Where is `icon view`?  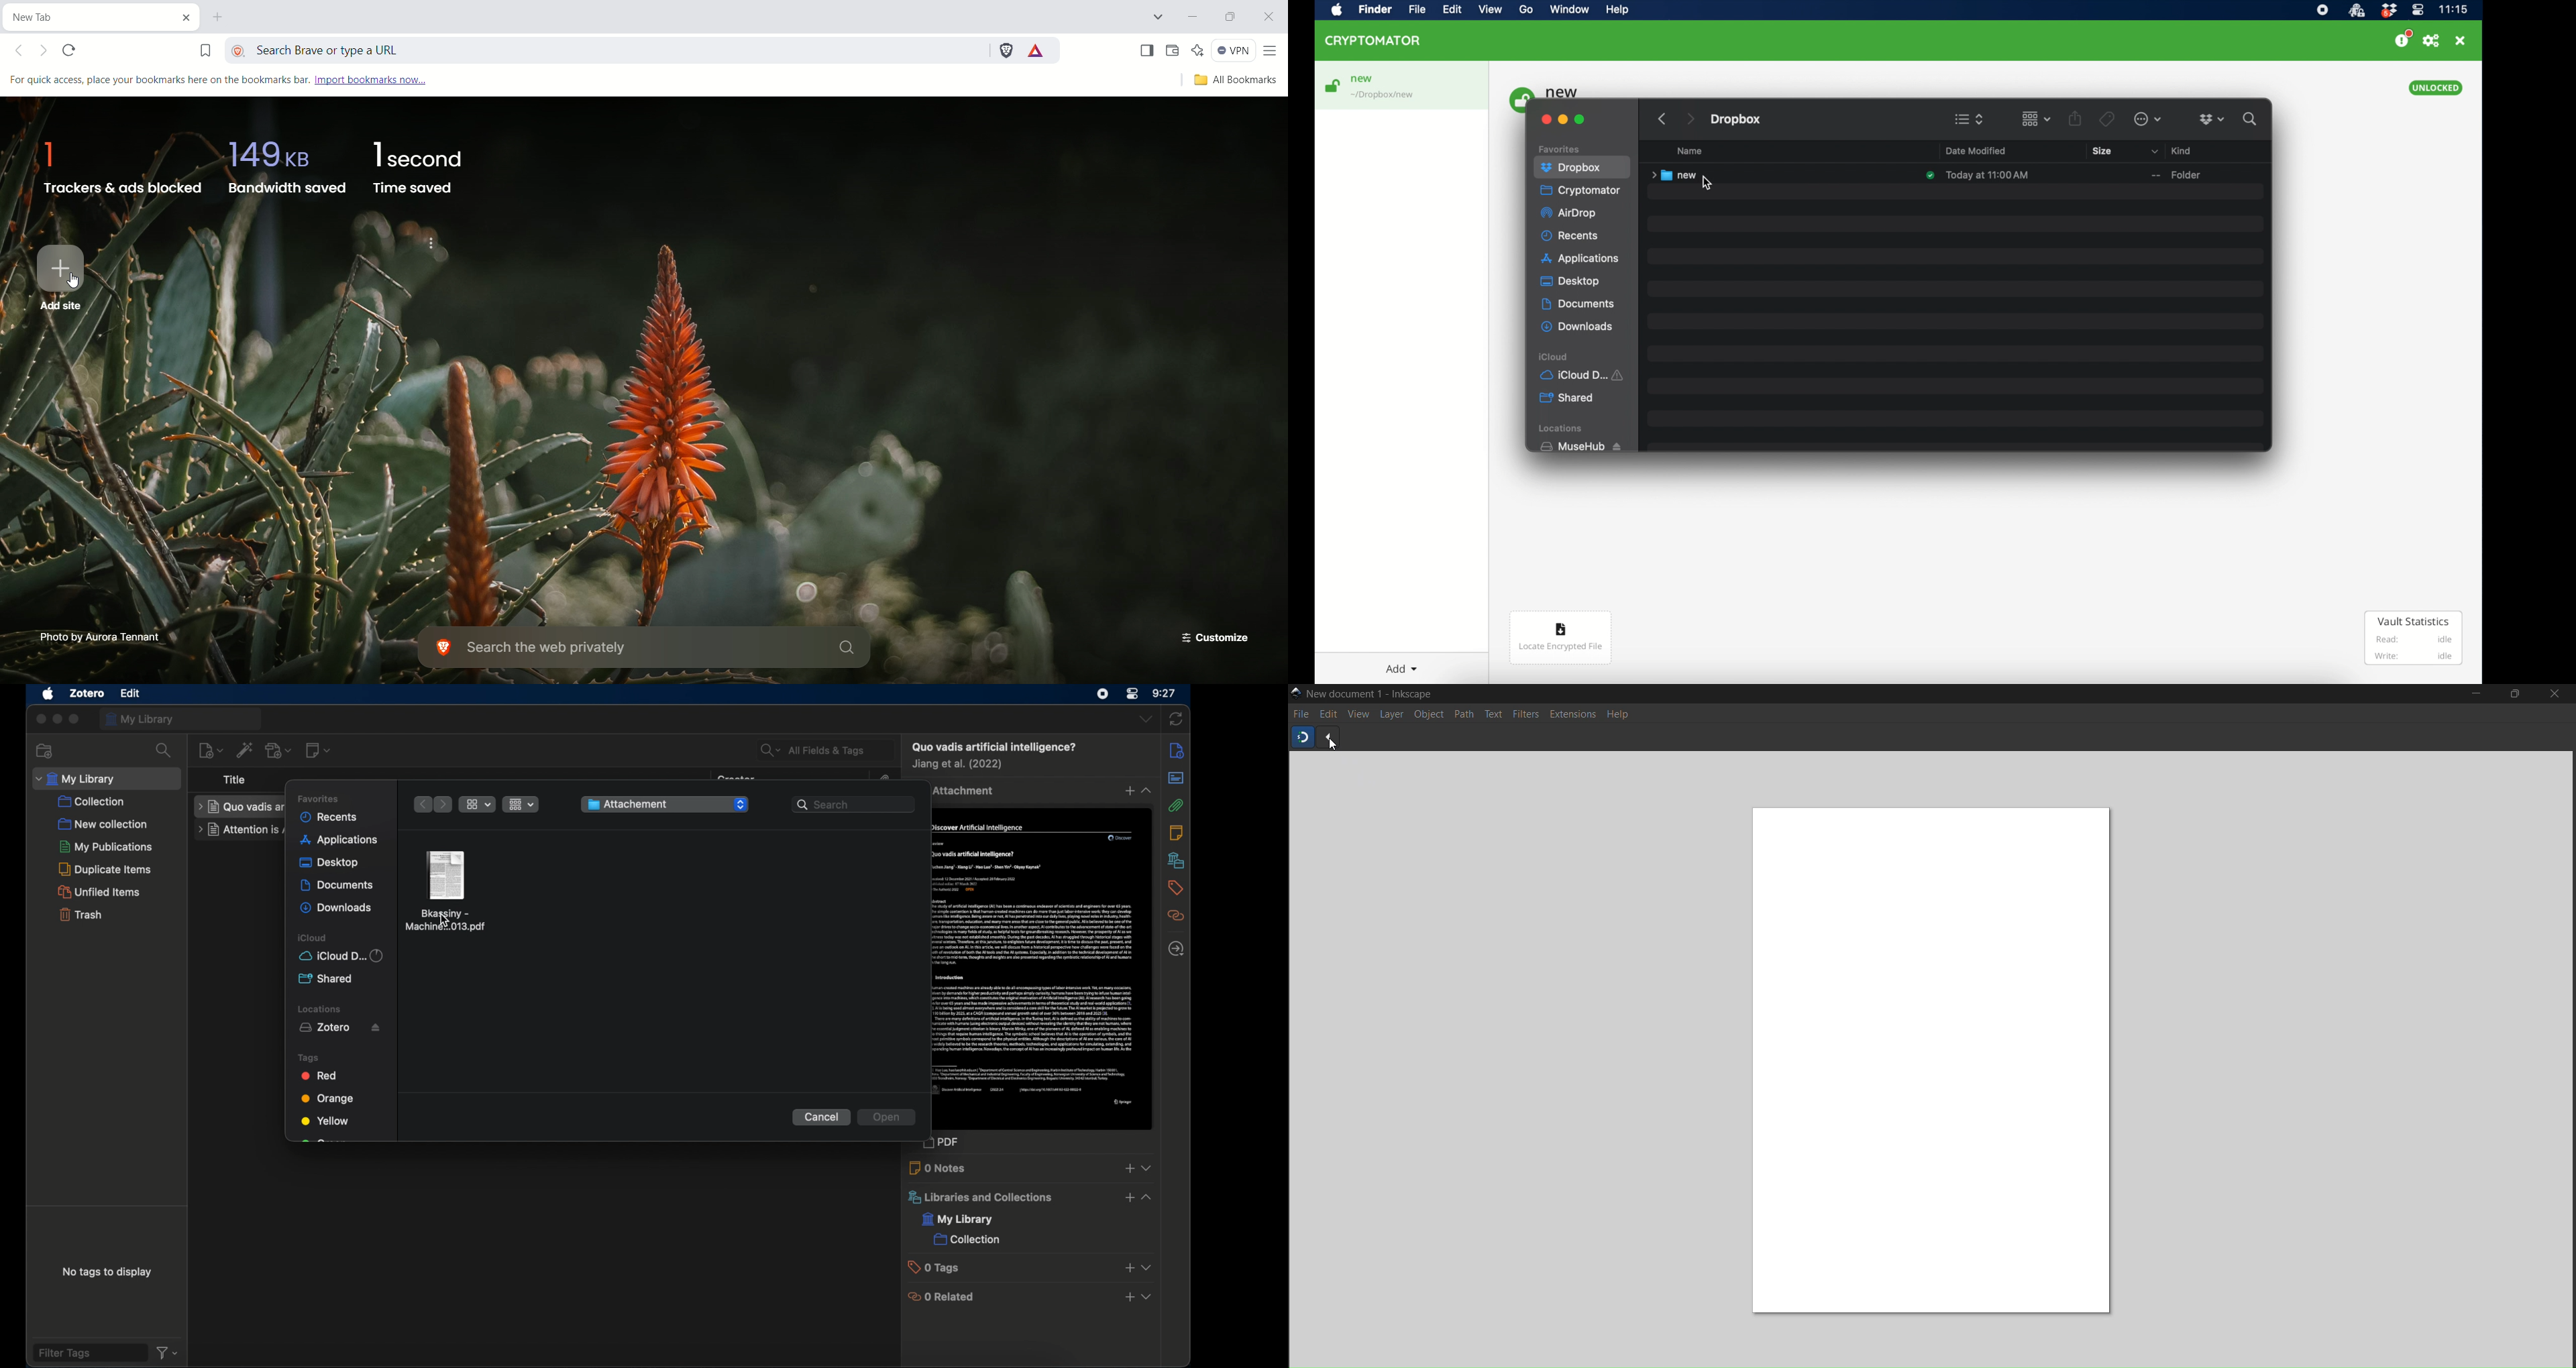 icon view is located at coordinates (477, 804).